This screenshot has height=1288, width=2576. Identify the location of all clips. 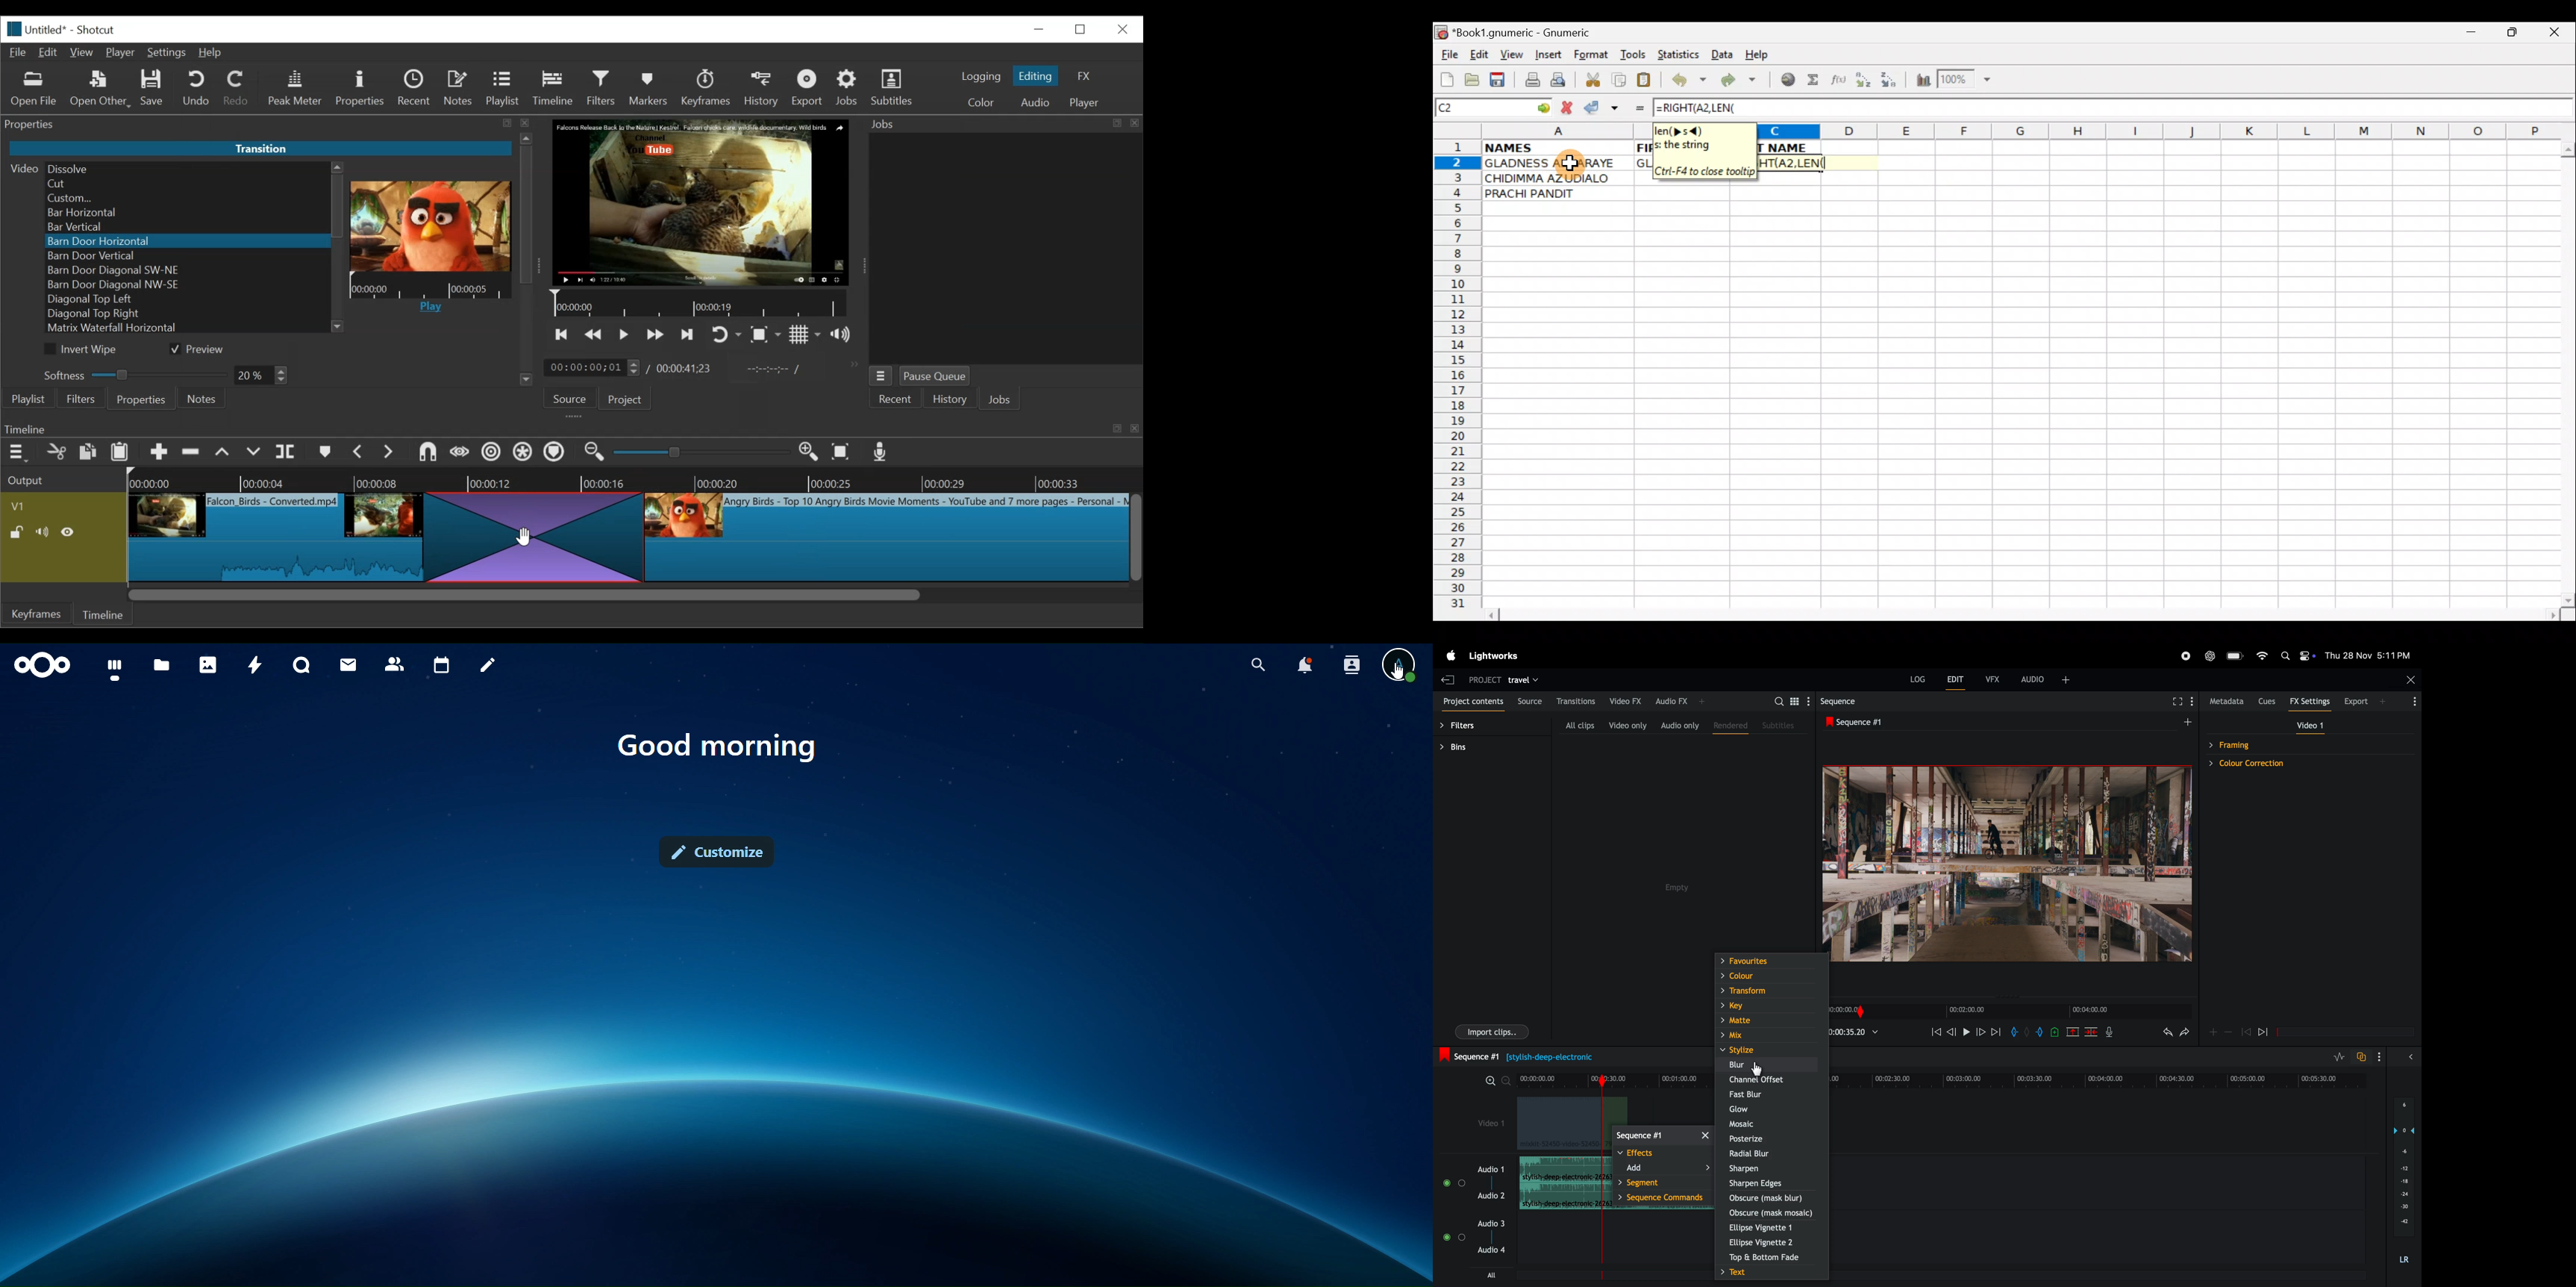
(1579, 724).